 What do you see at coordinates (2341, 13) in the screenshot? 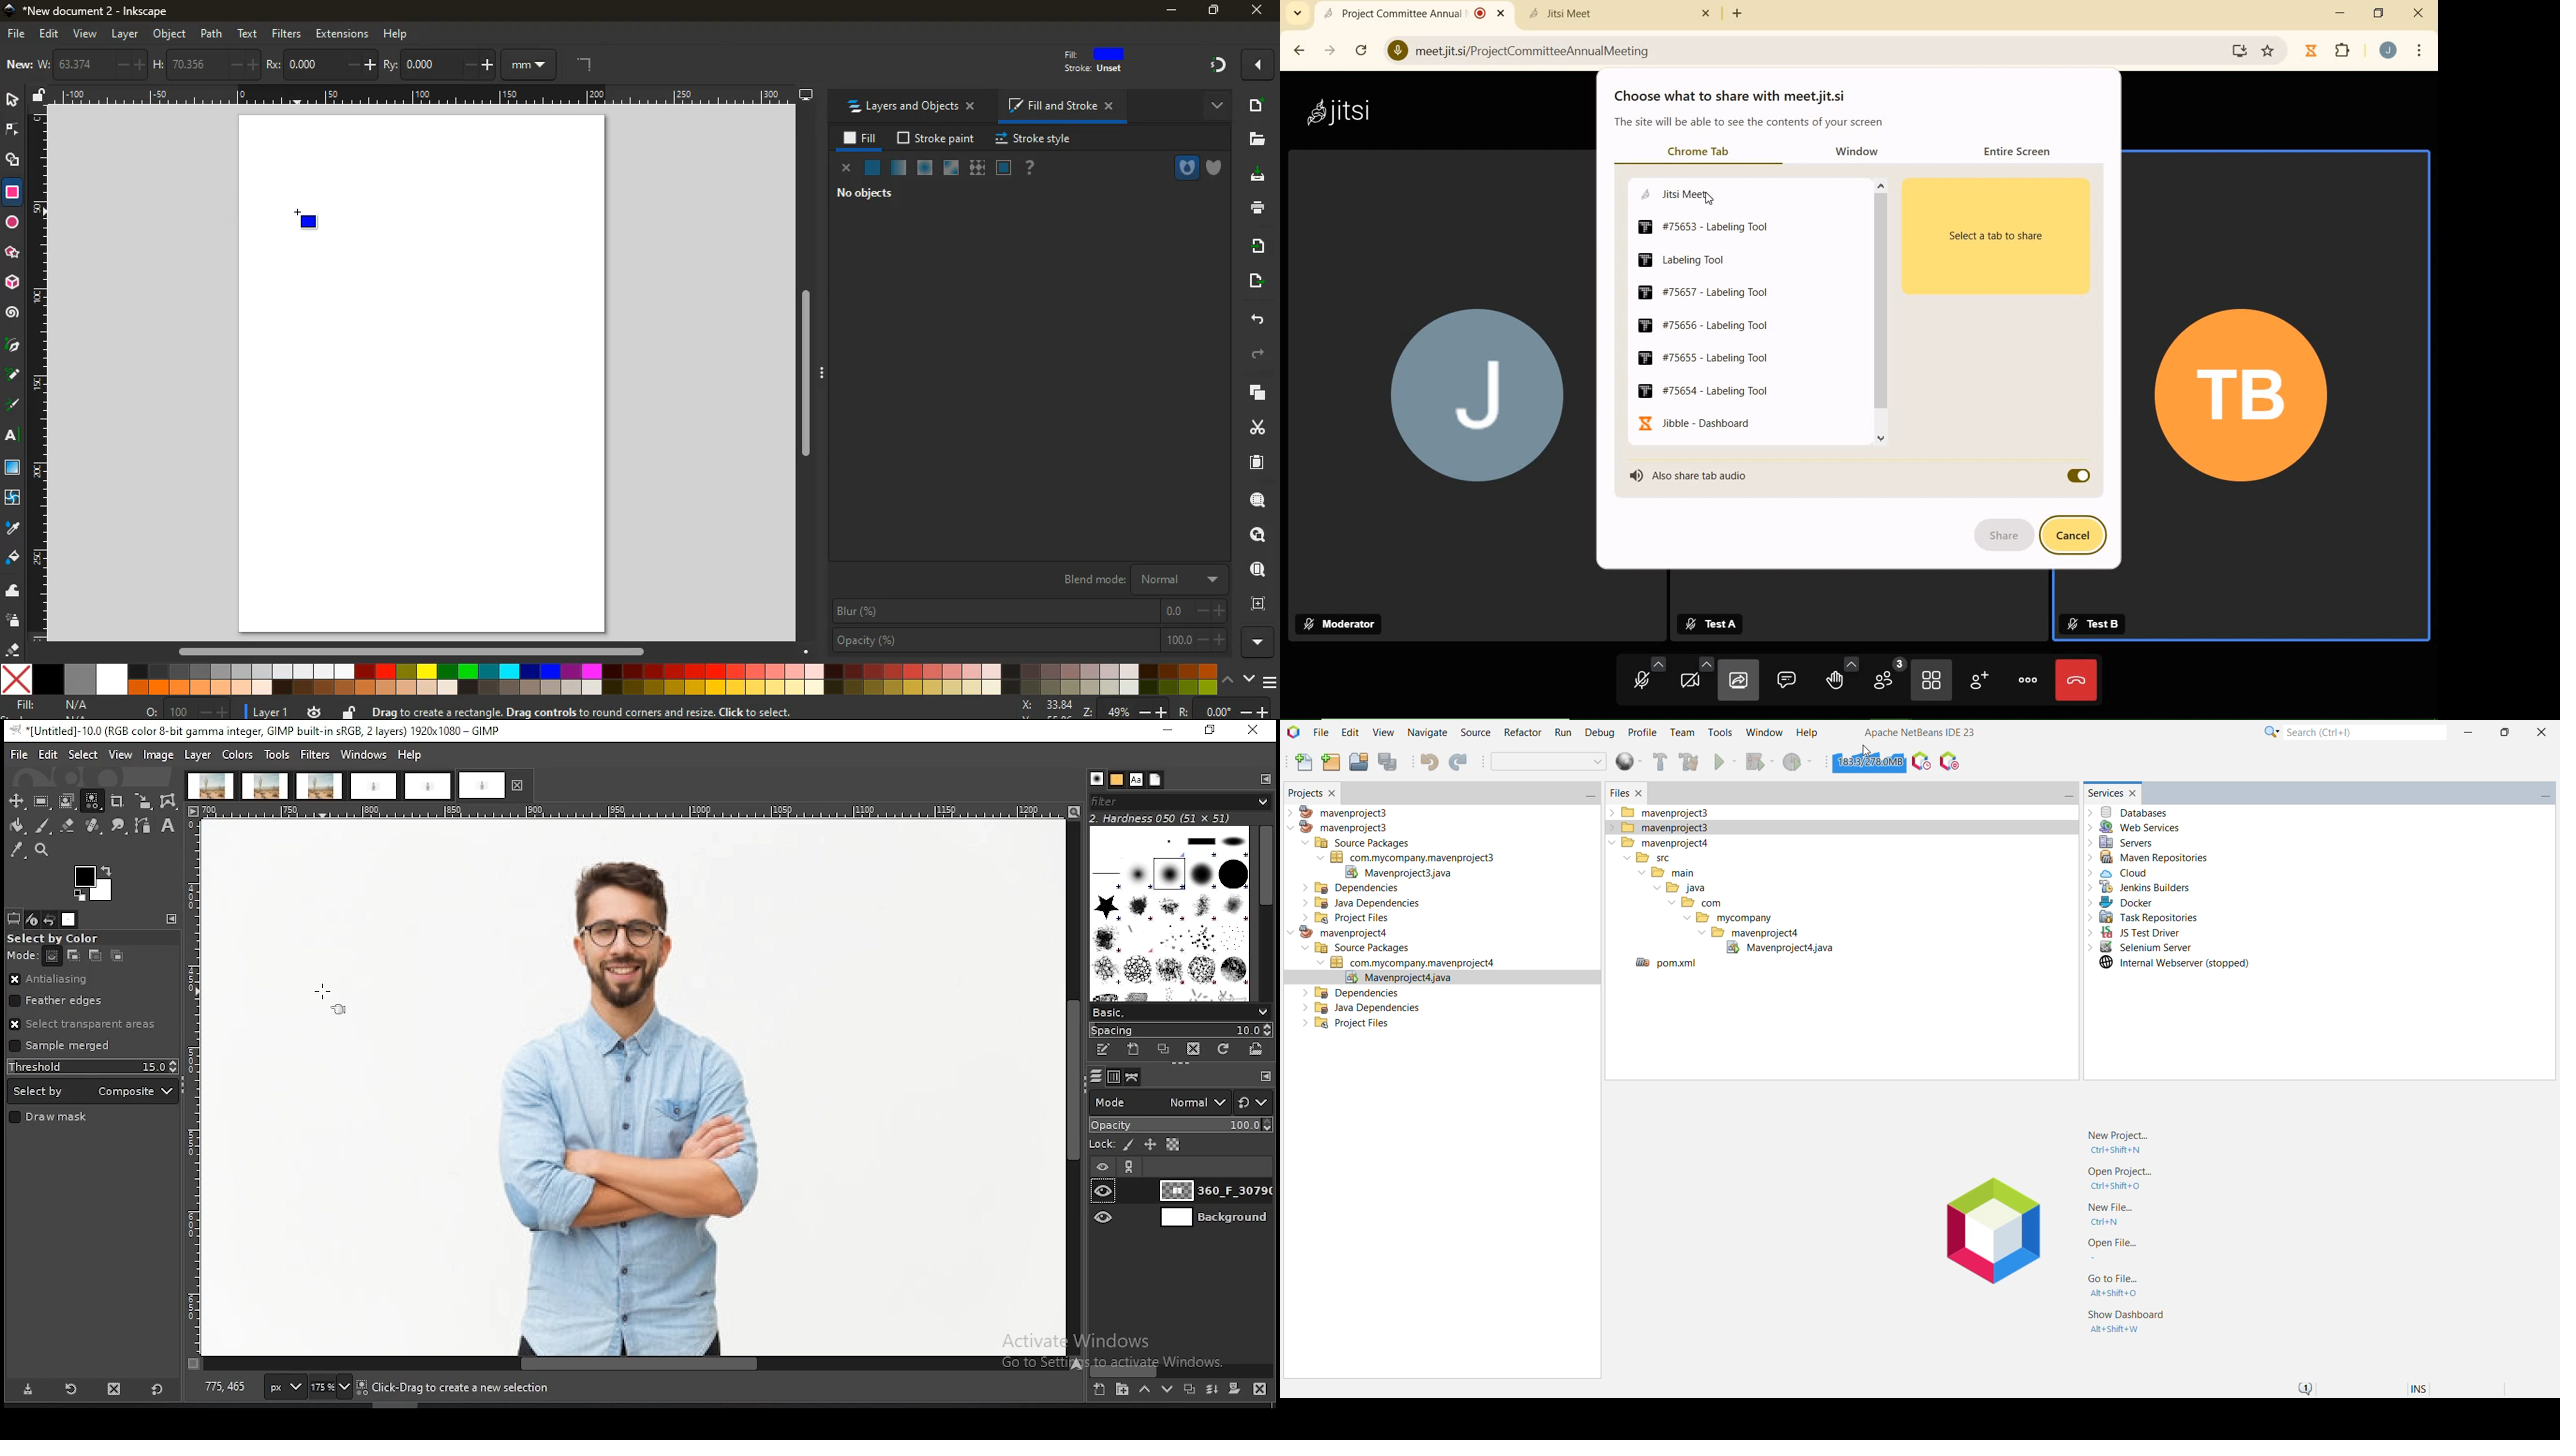
I see `minimize` at bounding box center [2341, 13].